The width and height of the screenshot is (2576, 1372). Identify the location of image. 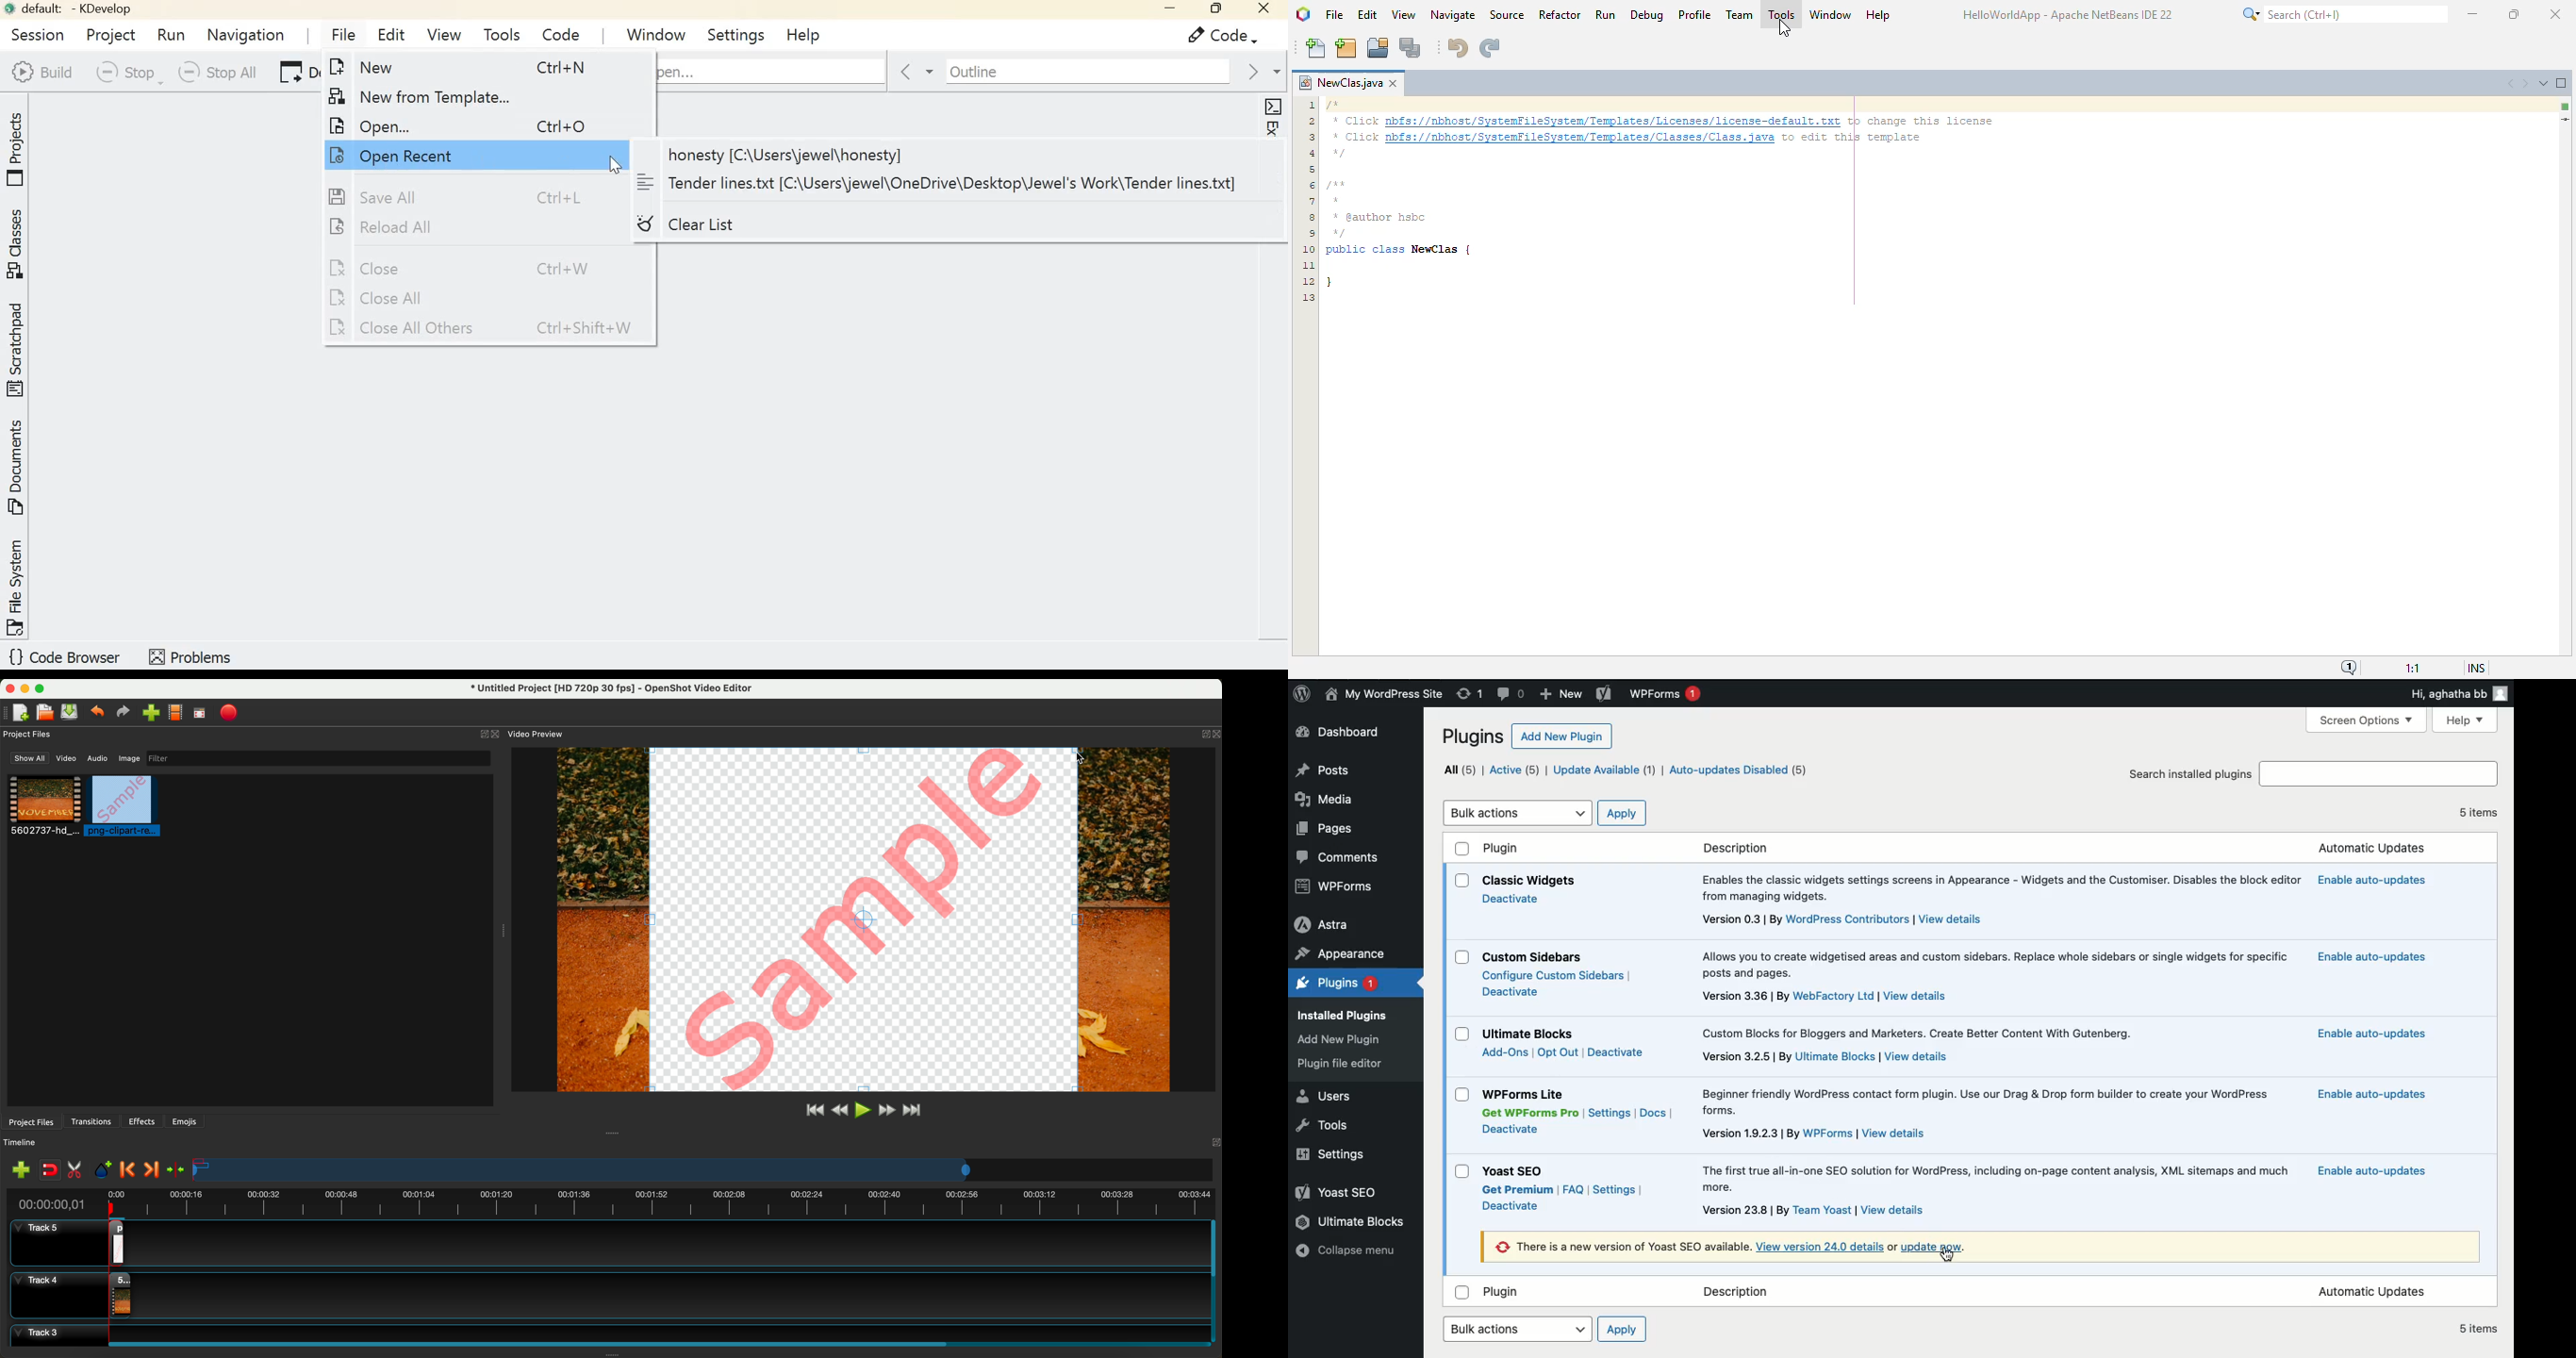
(127, 759).